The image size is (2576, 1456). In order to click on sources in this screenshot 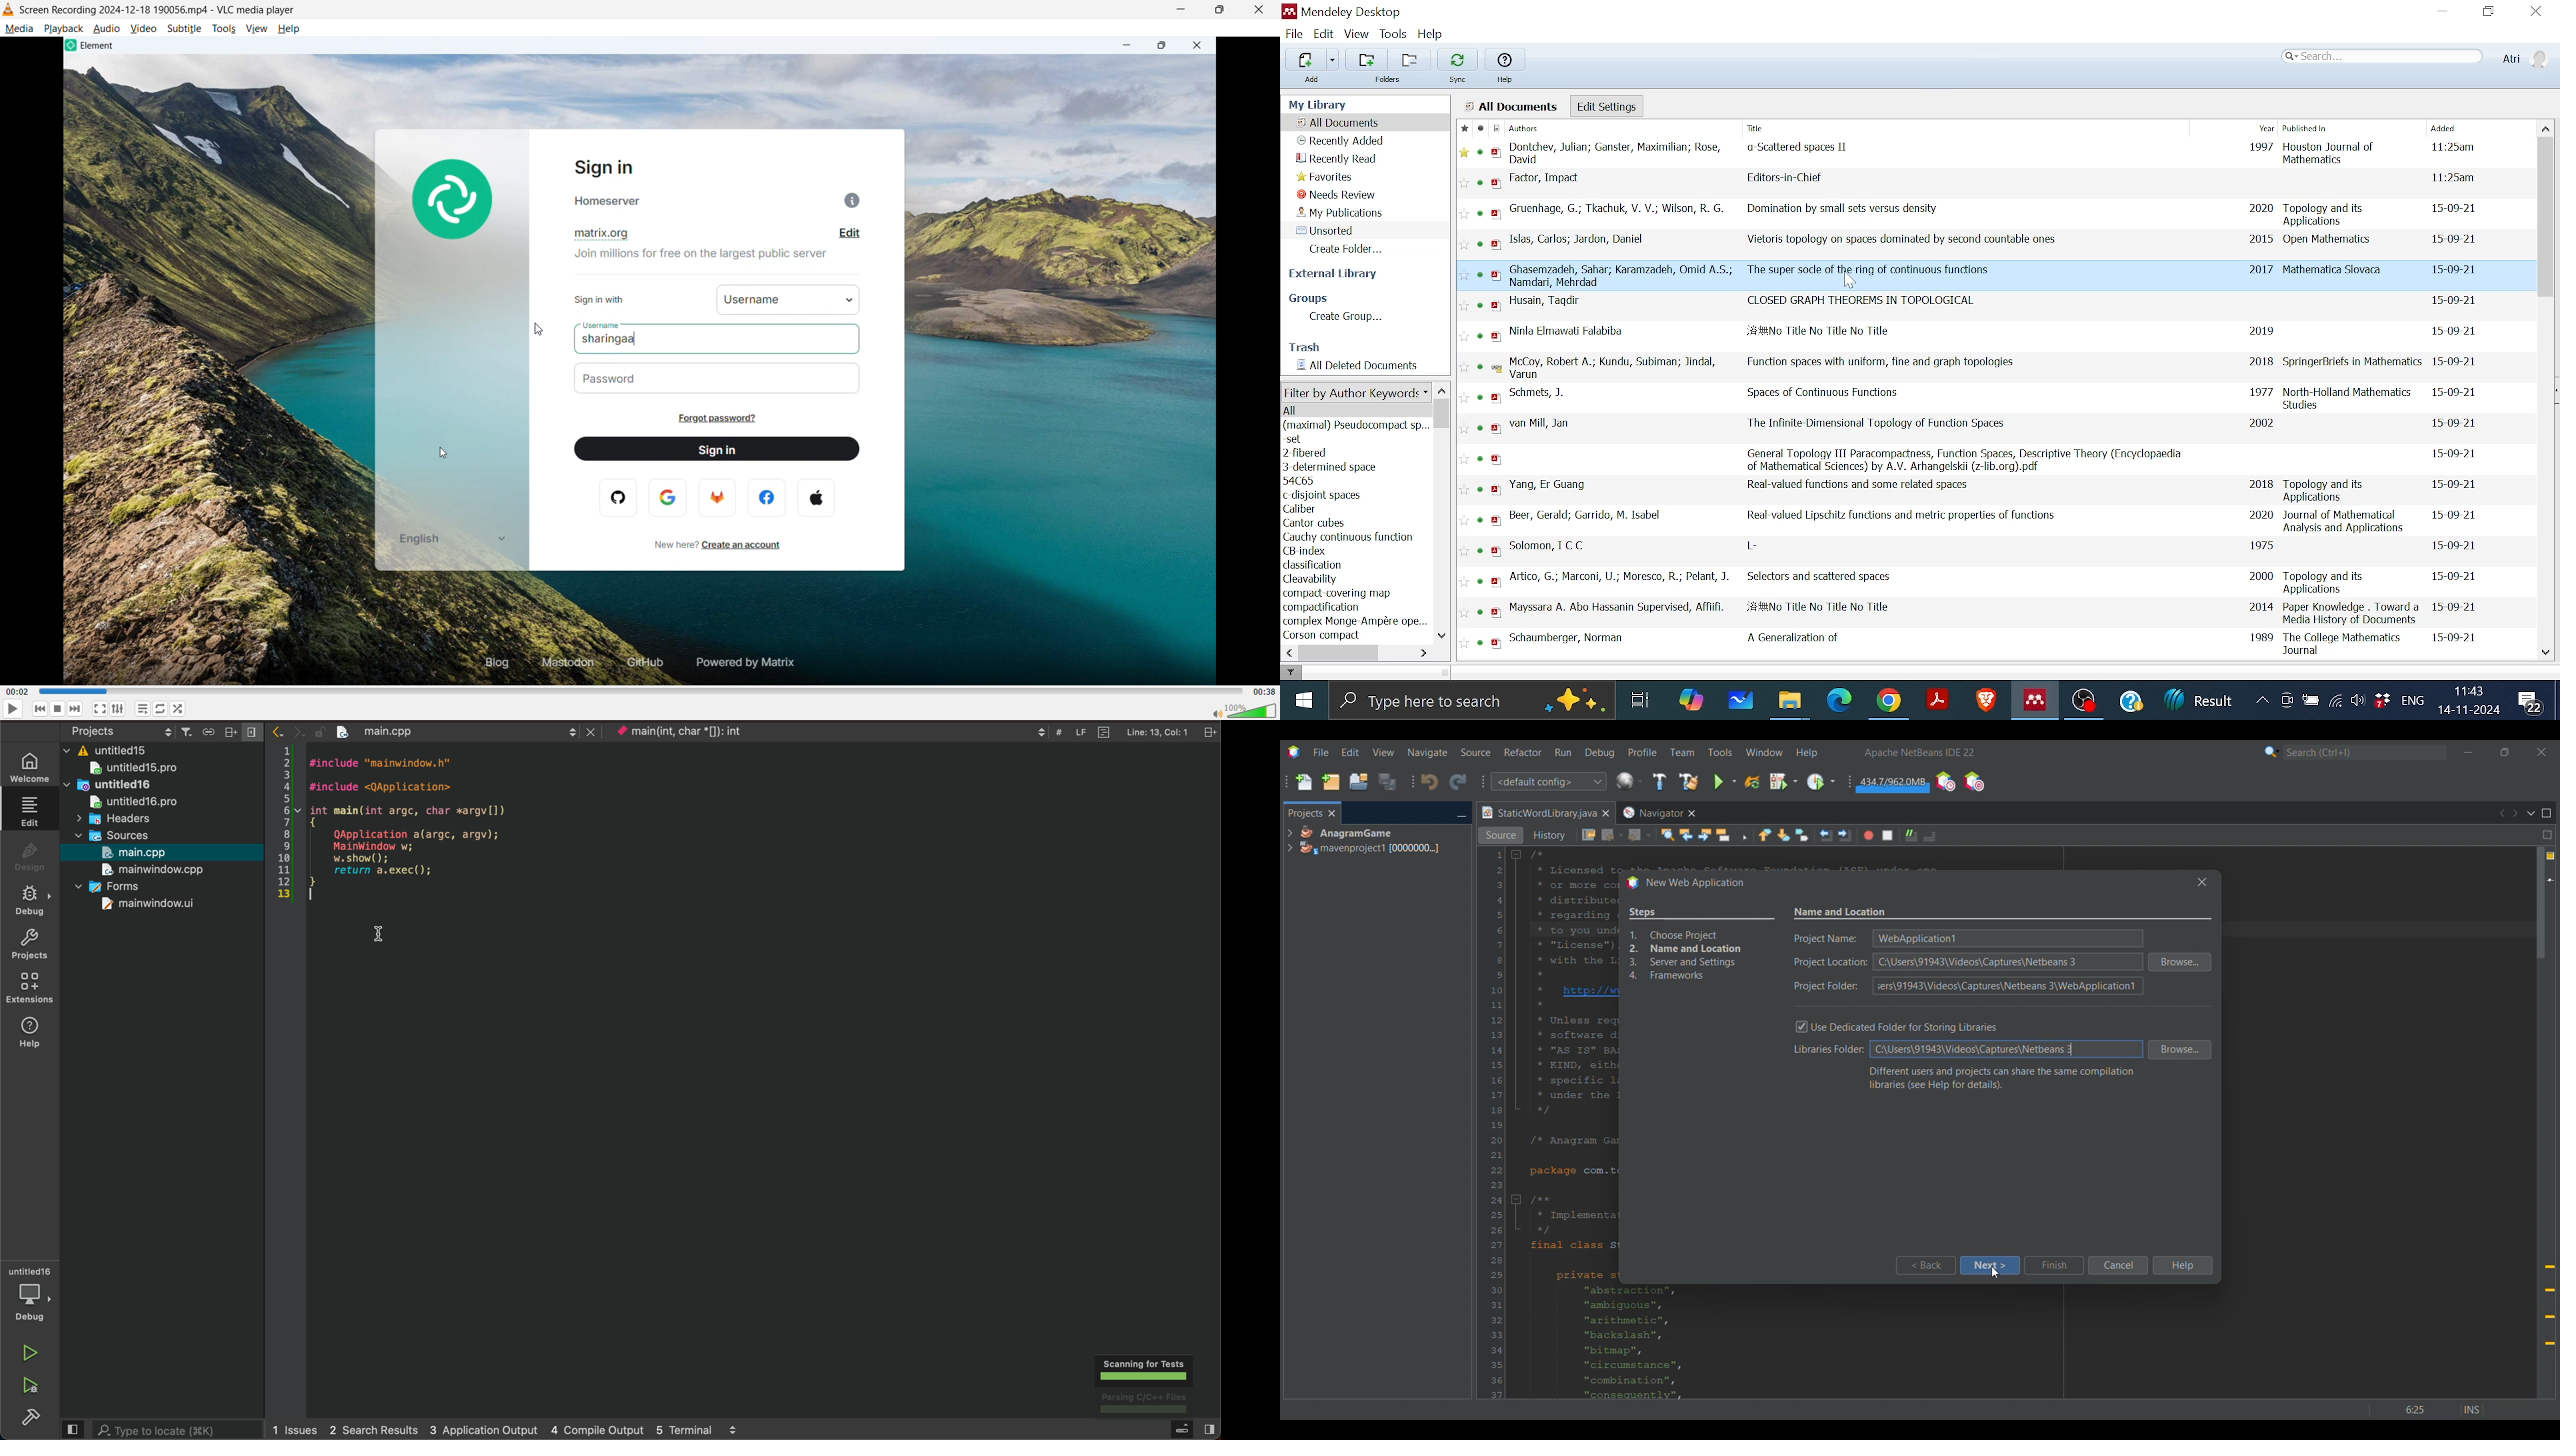, I will do `click(115, 836)`.